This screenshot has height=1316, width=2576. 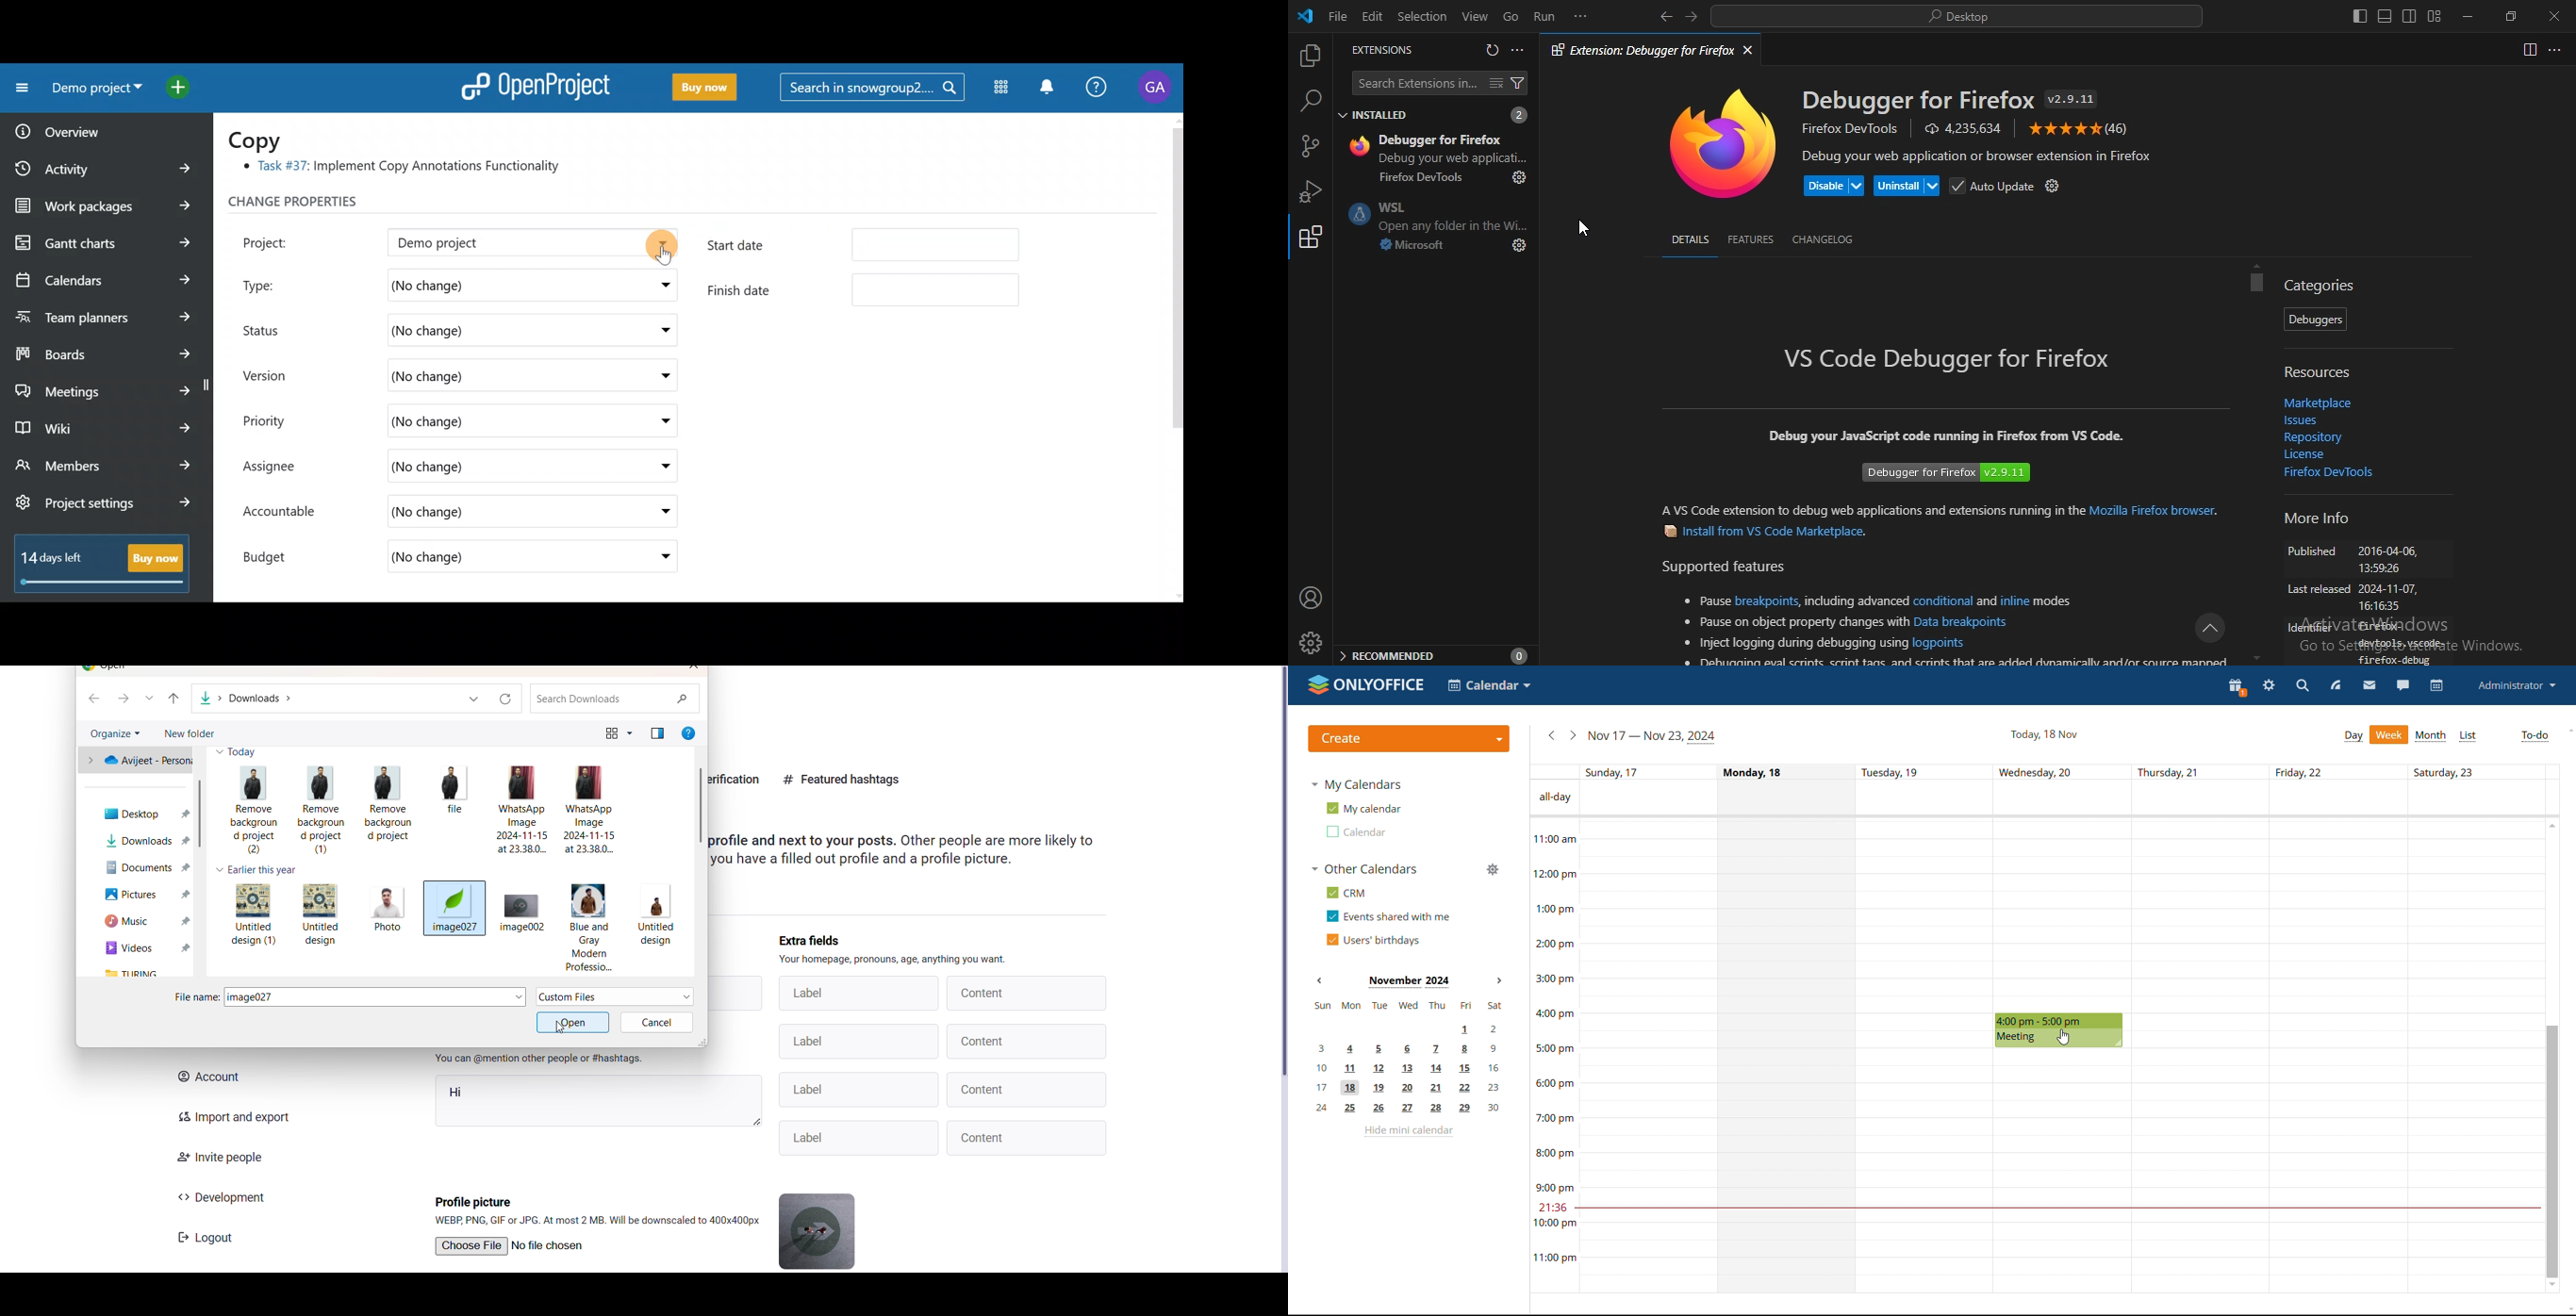 I want to click on Label, so click(x=858, y=1089).